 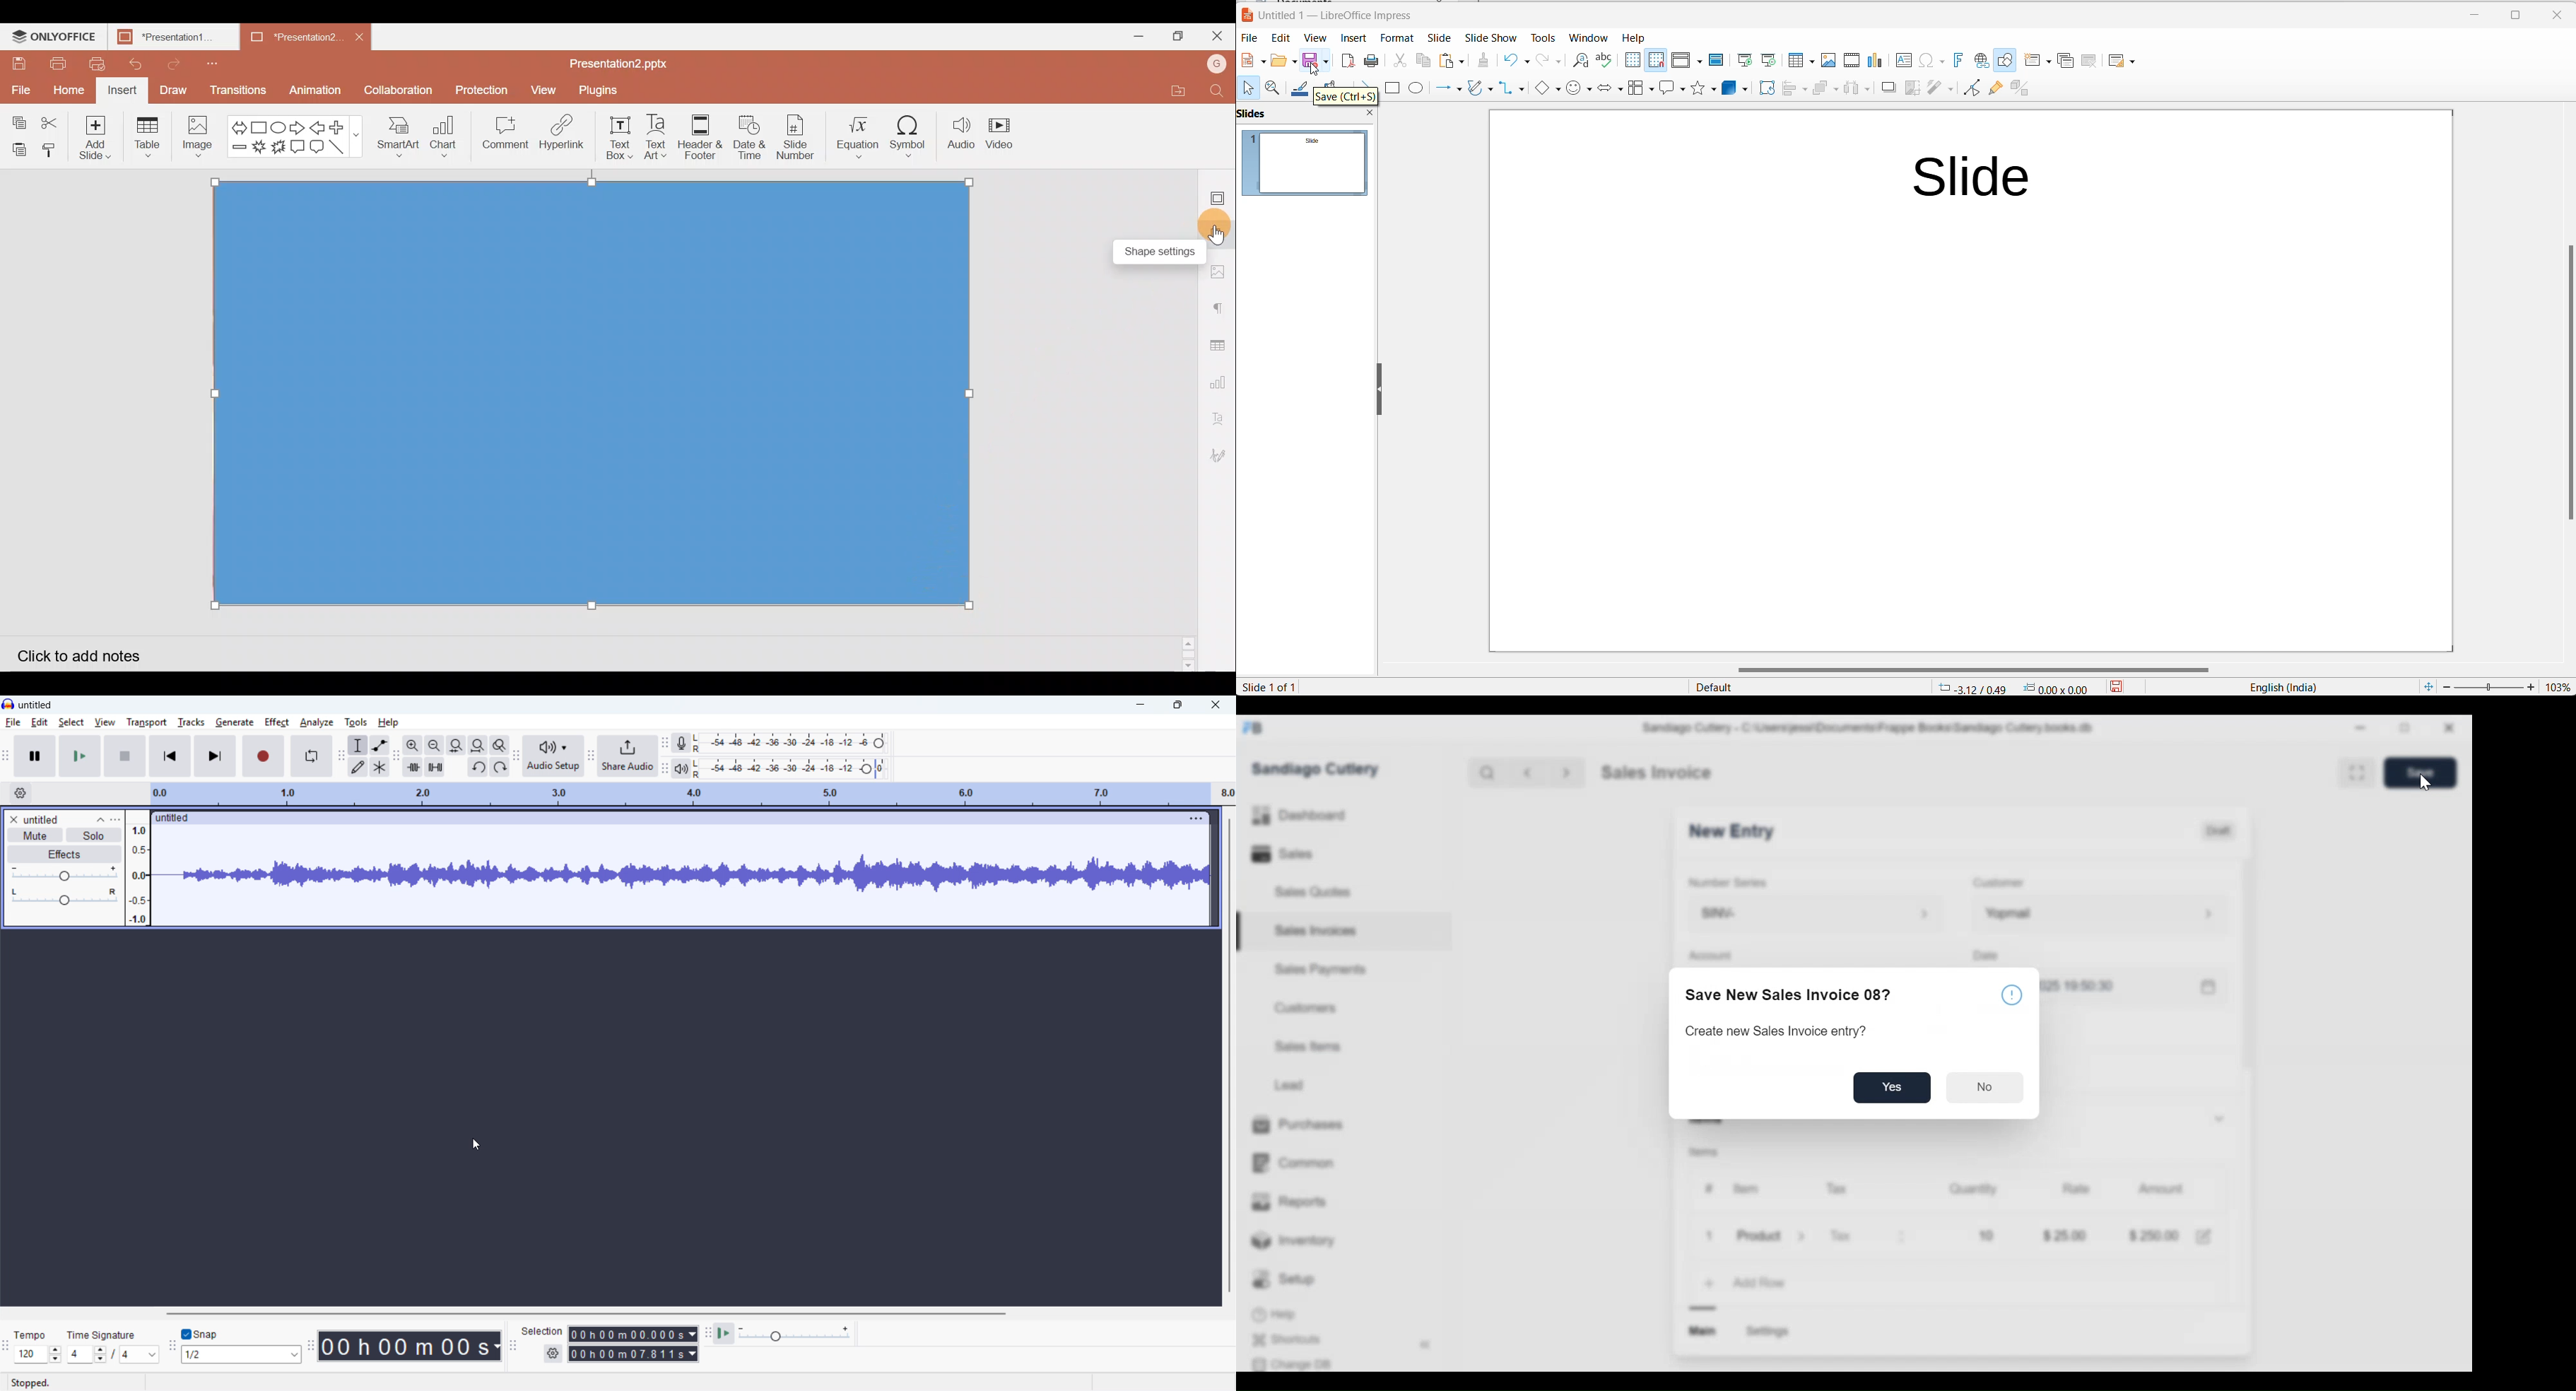 What do you see at coordinates (1315, 62) in the screenshot?
I see `save` at bounding box center [1315, 62].